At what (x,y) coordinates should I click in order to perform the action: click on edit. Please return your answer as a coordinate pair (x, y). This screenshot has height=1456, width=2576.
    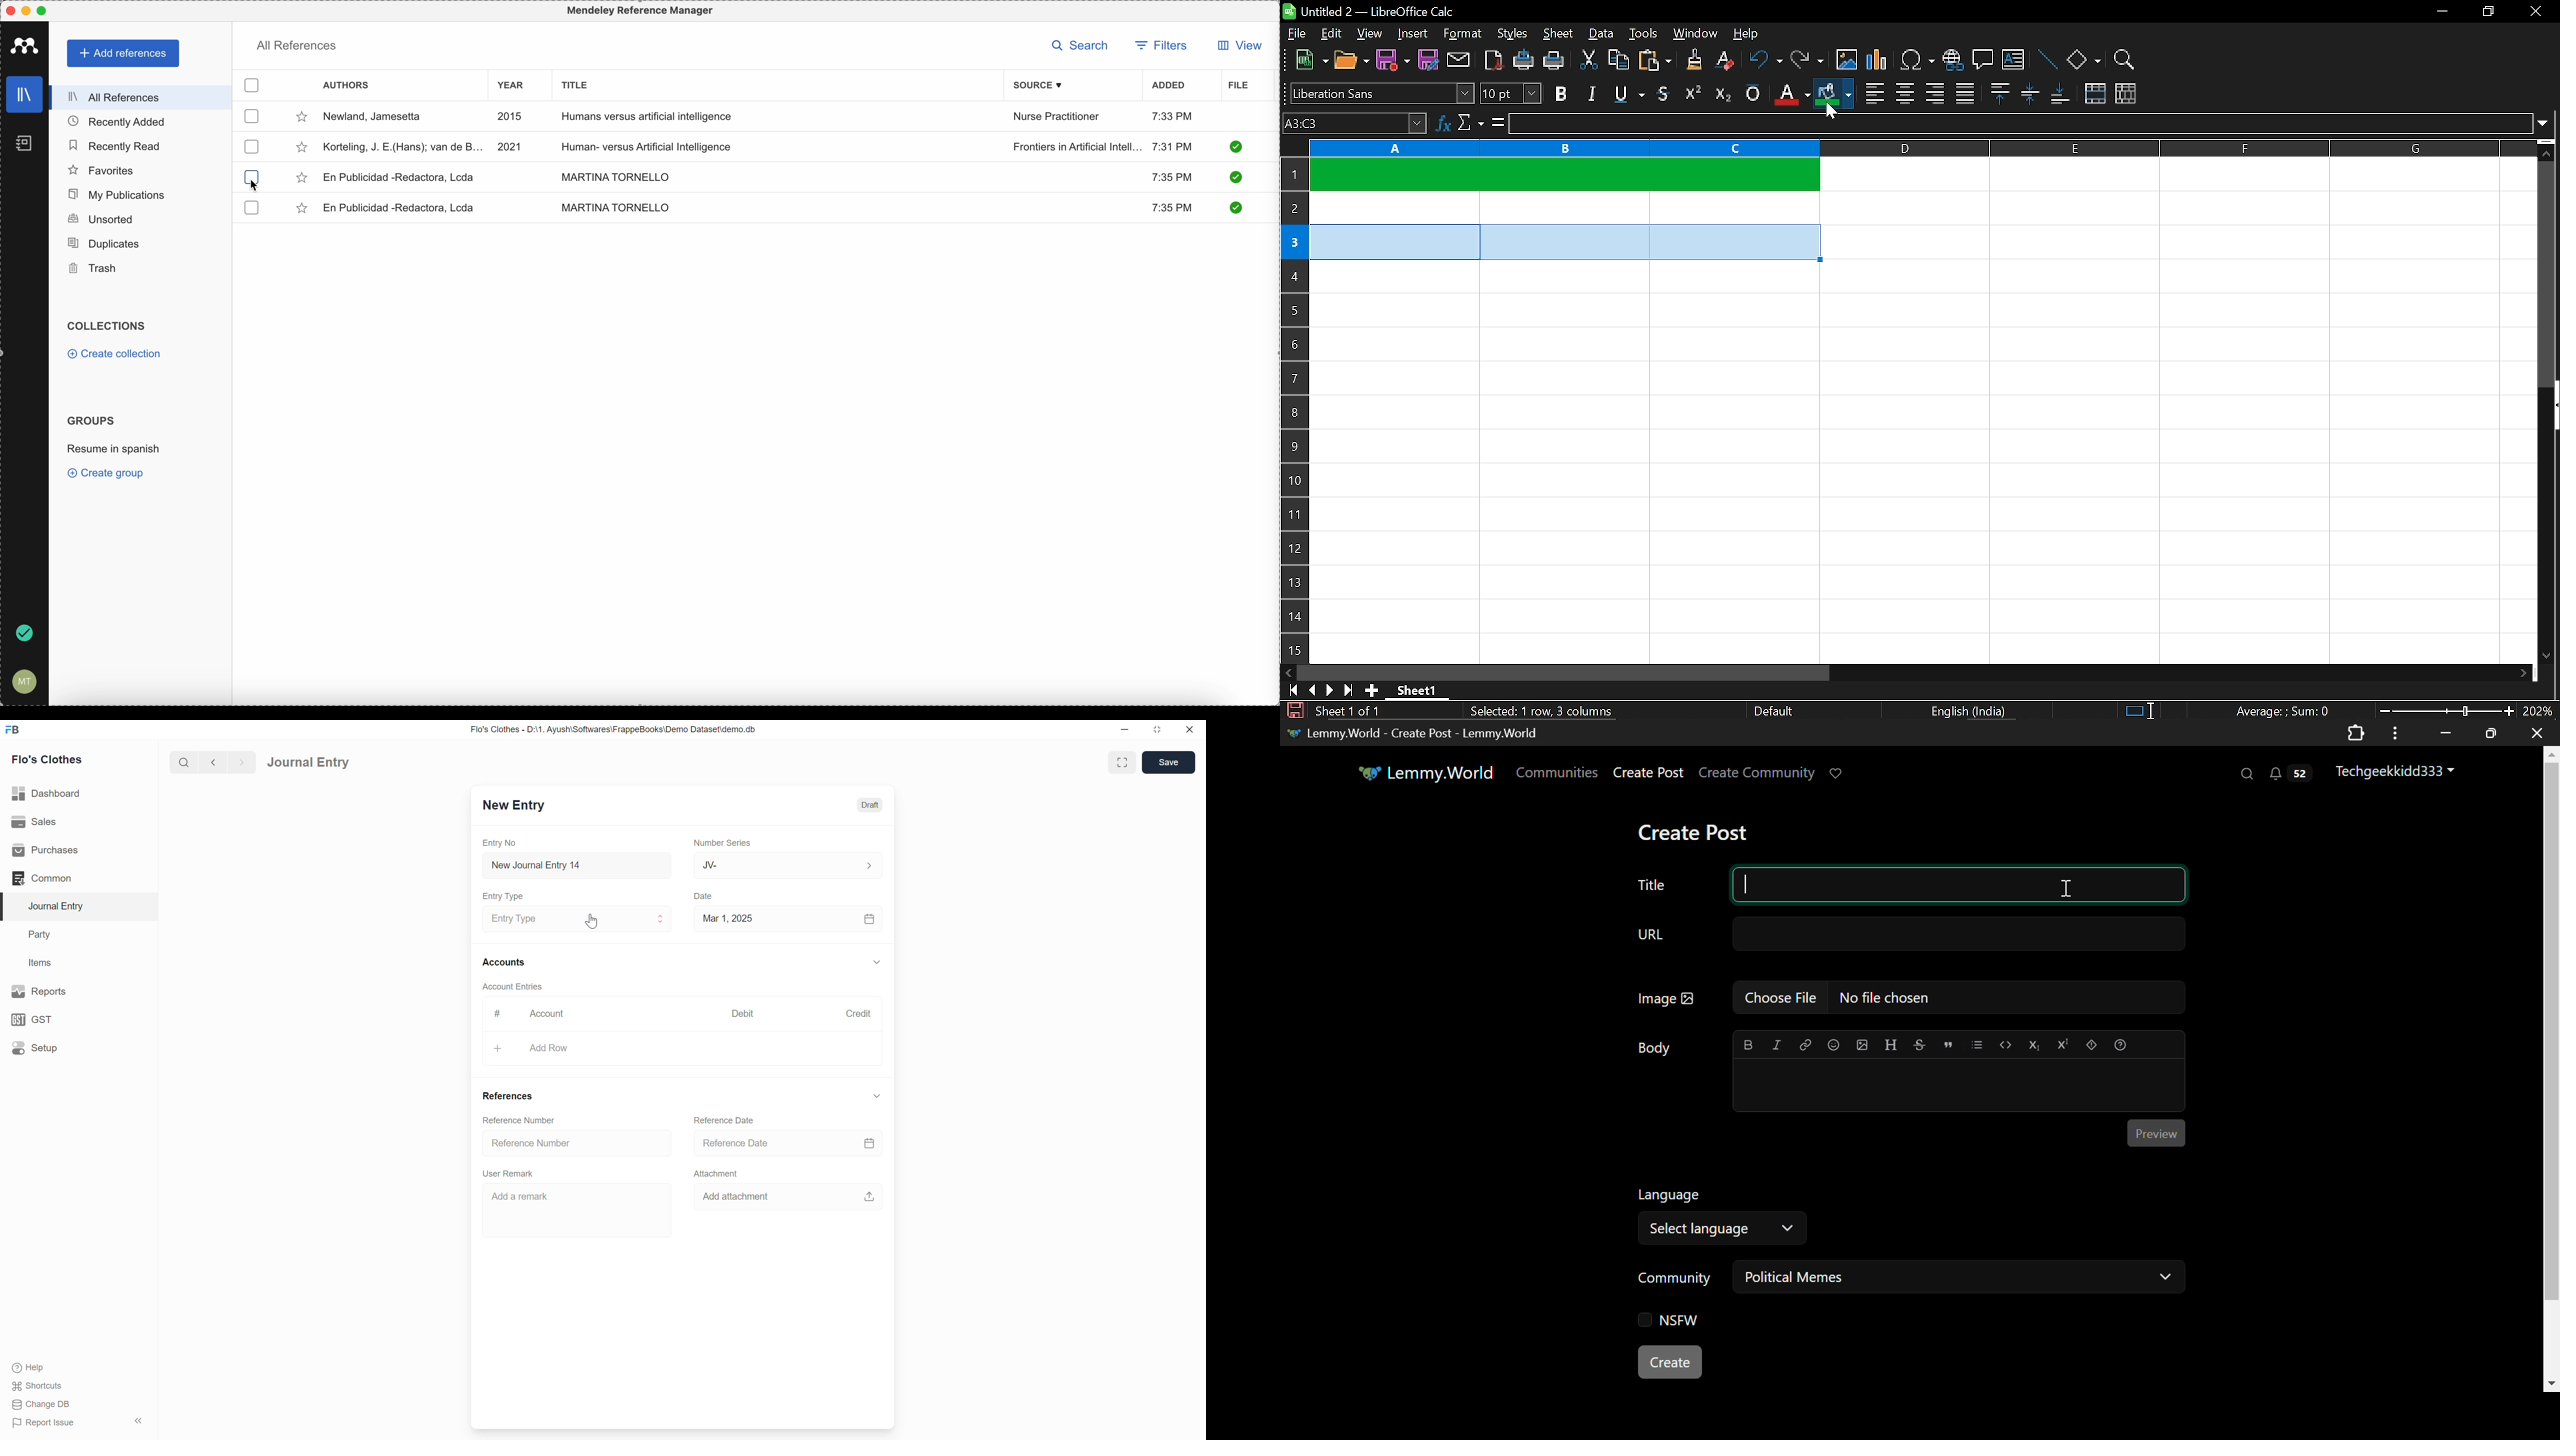
    Looking at the image, I should click on (1328, 34).